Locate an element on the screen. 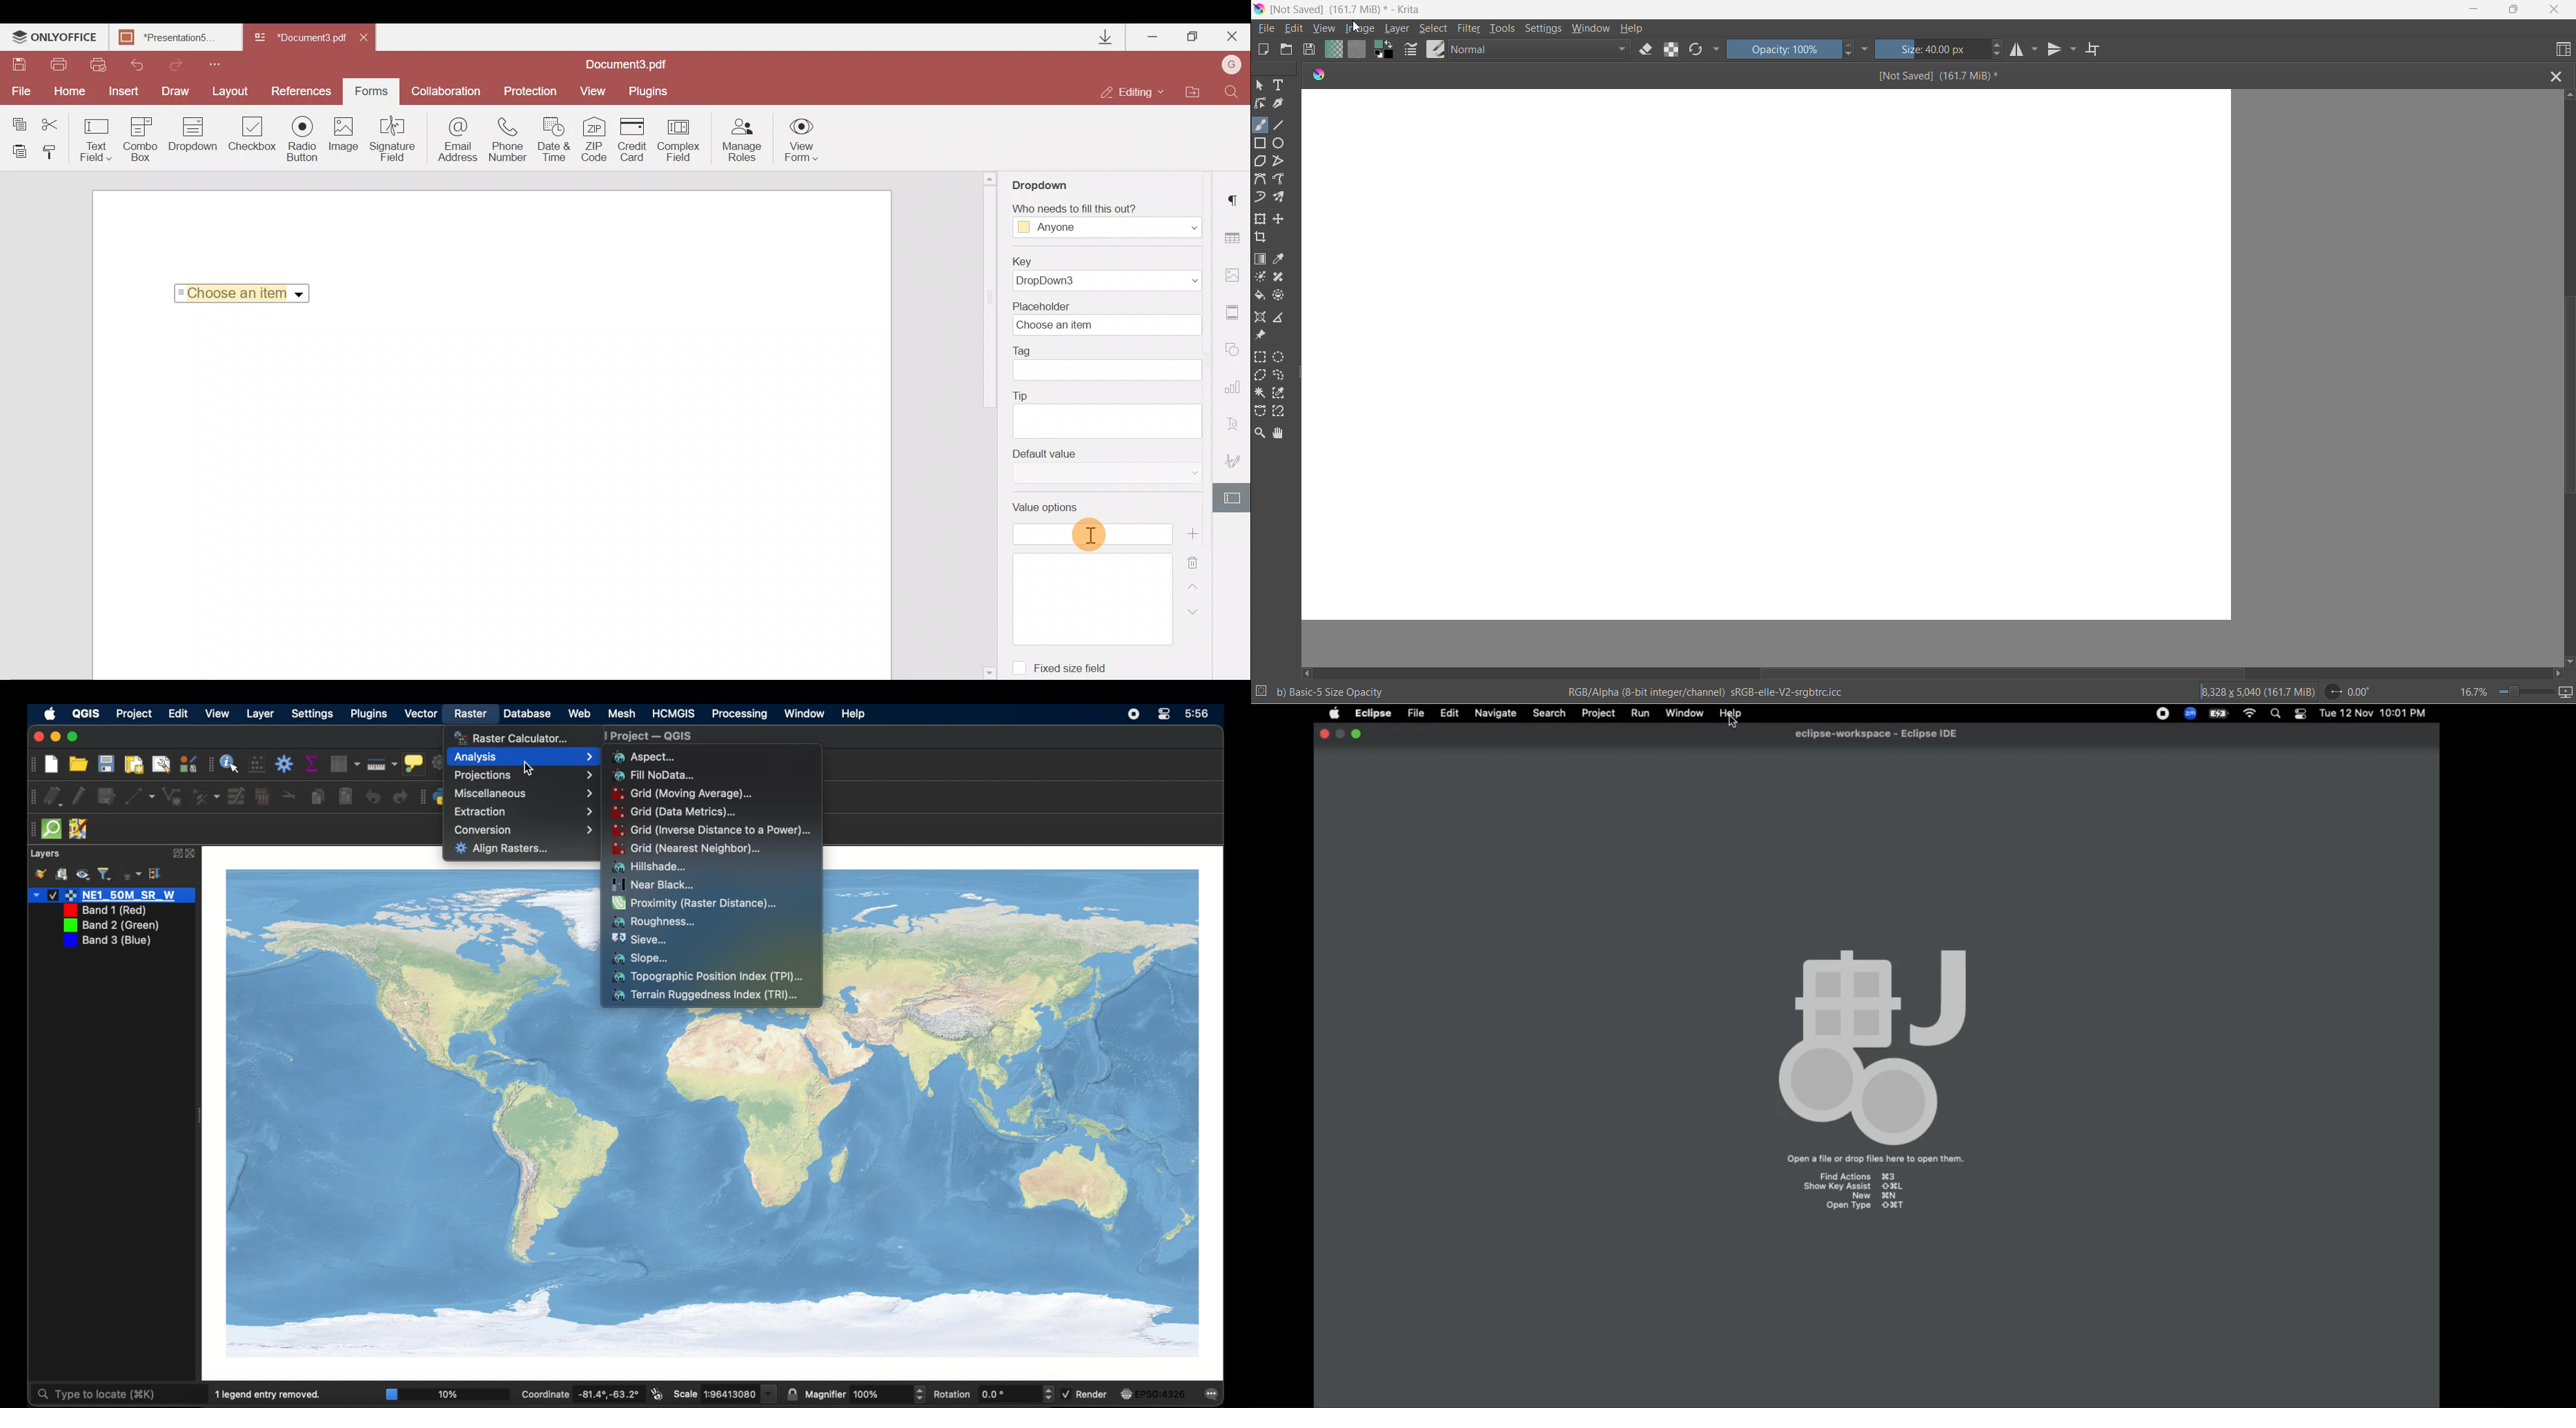 This screenshot has width=2576, height=1428. decrement size is located at coordinates (2002, 55).